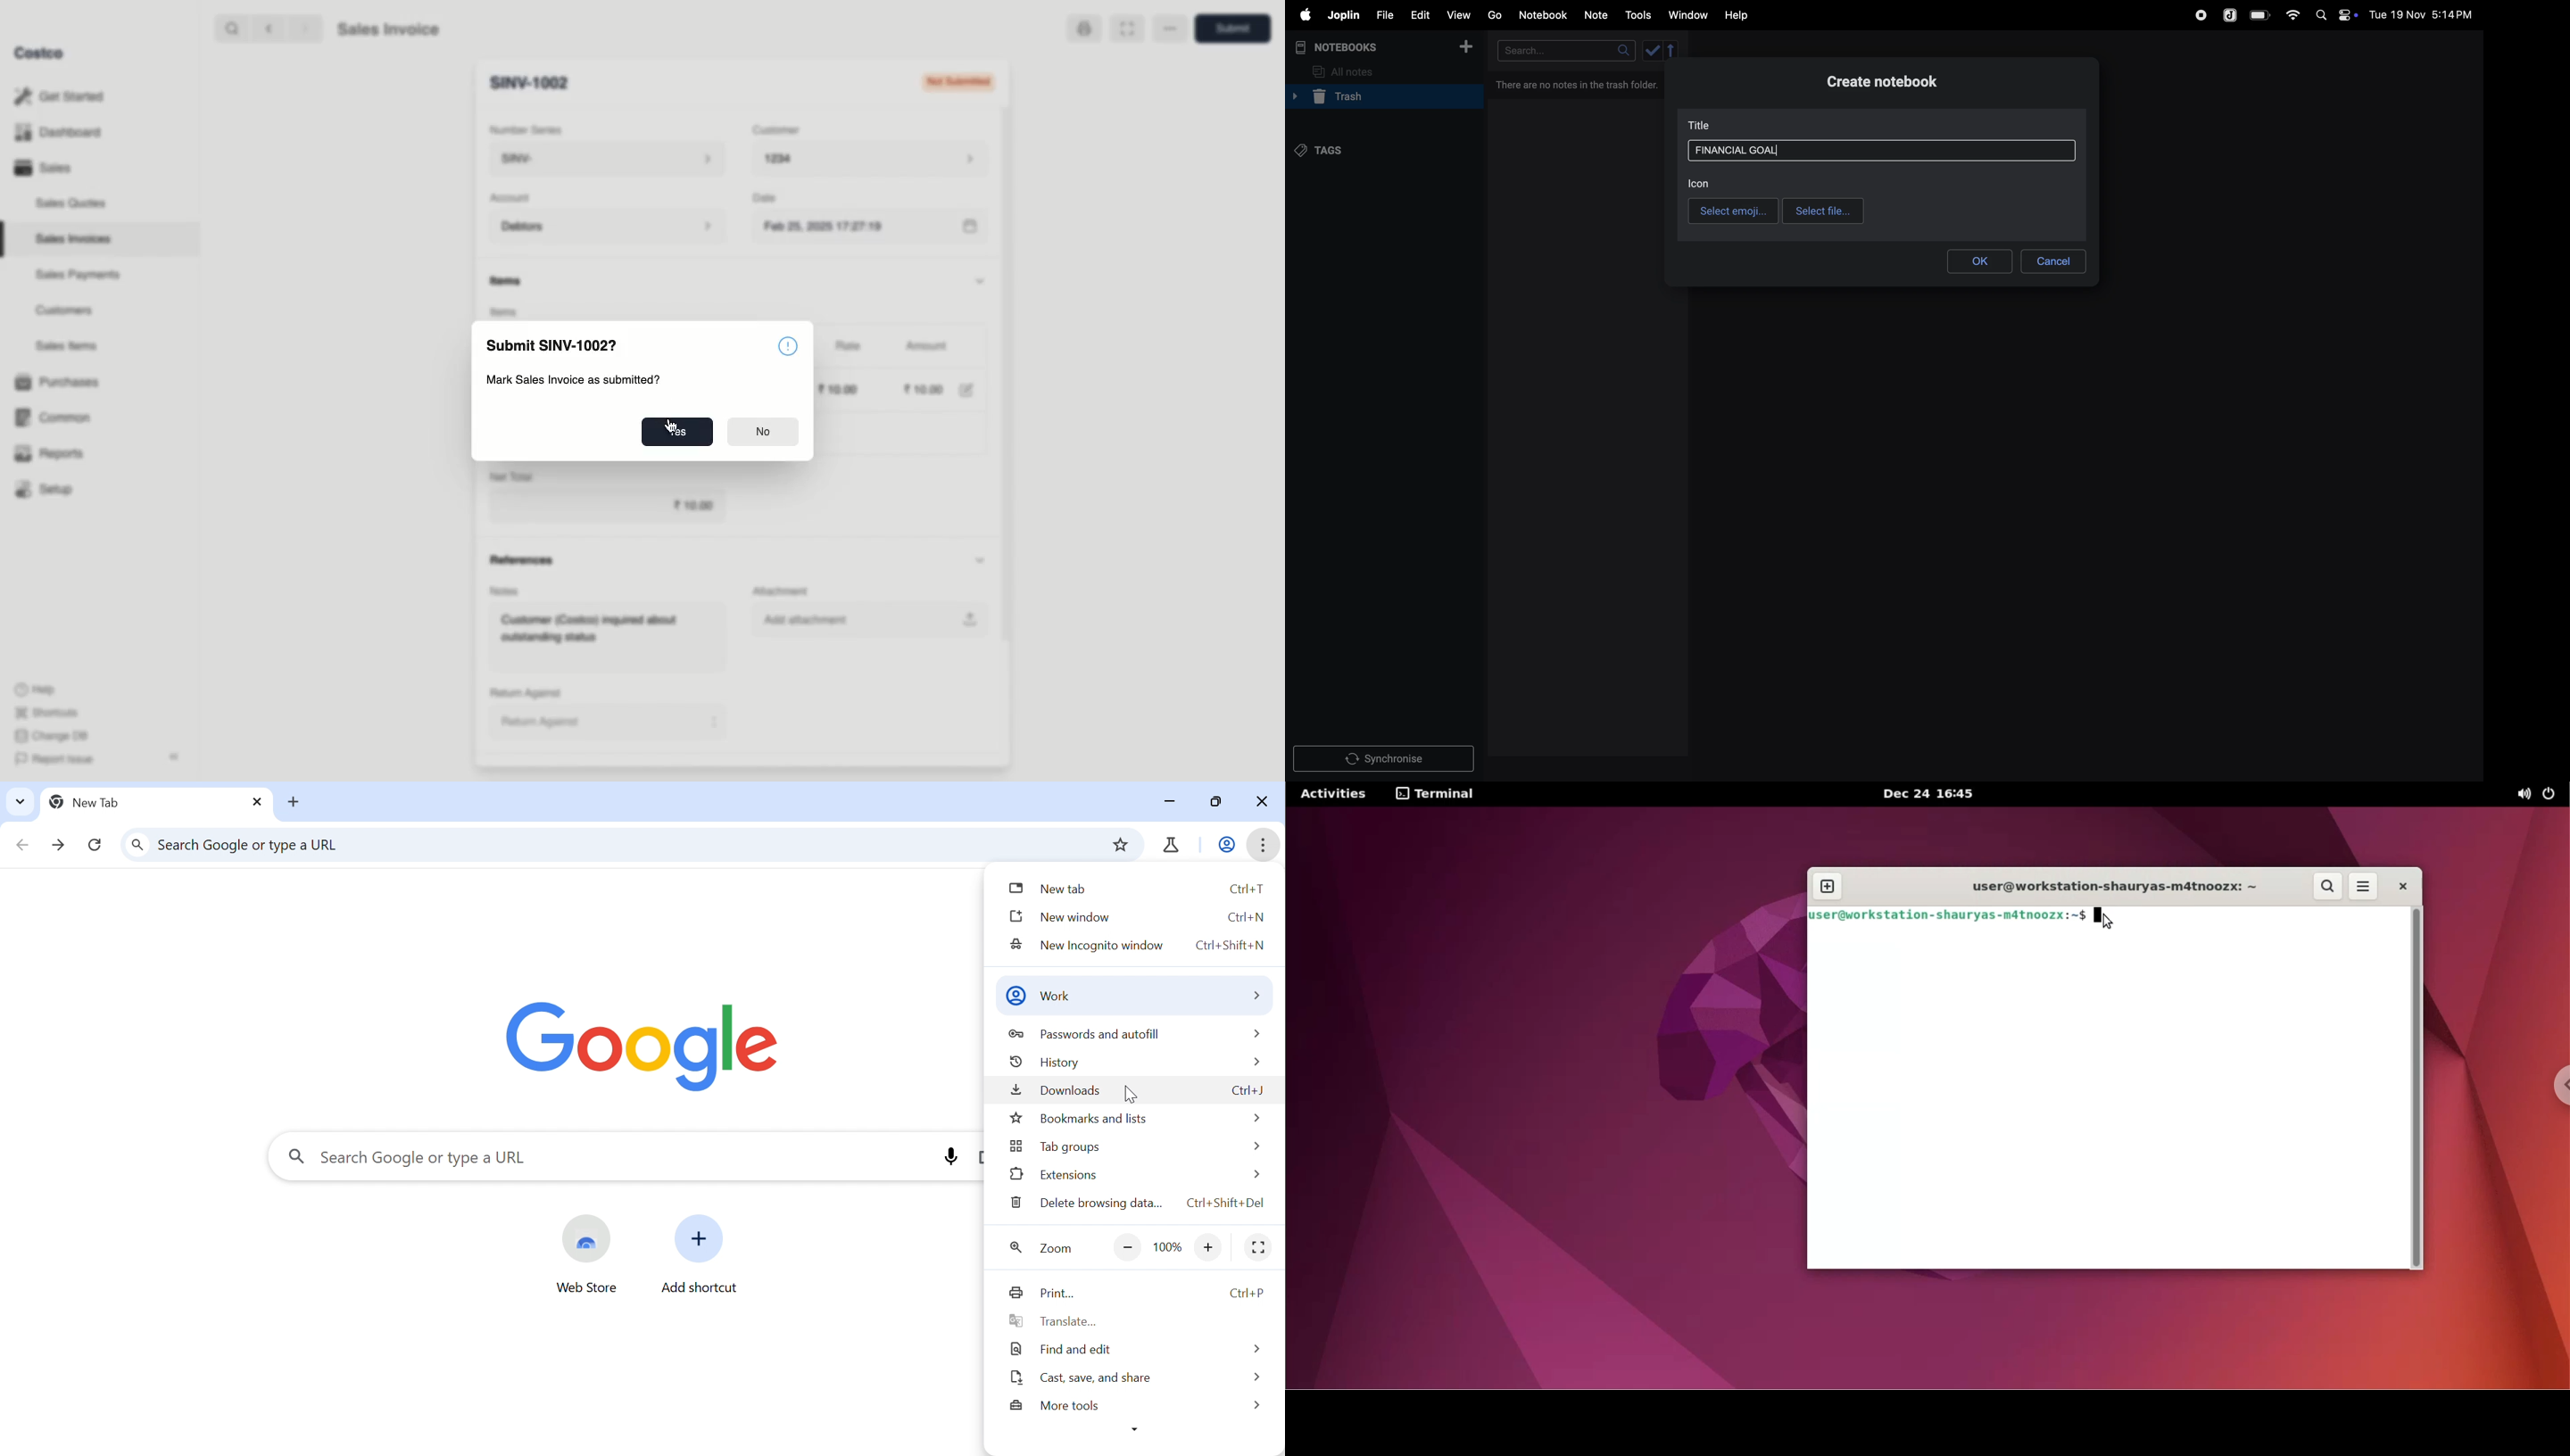 The width and height of the screenshot is (2576, 1456). I want to click on Fullscreen, so click(1259, 1249).